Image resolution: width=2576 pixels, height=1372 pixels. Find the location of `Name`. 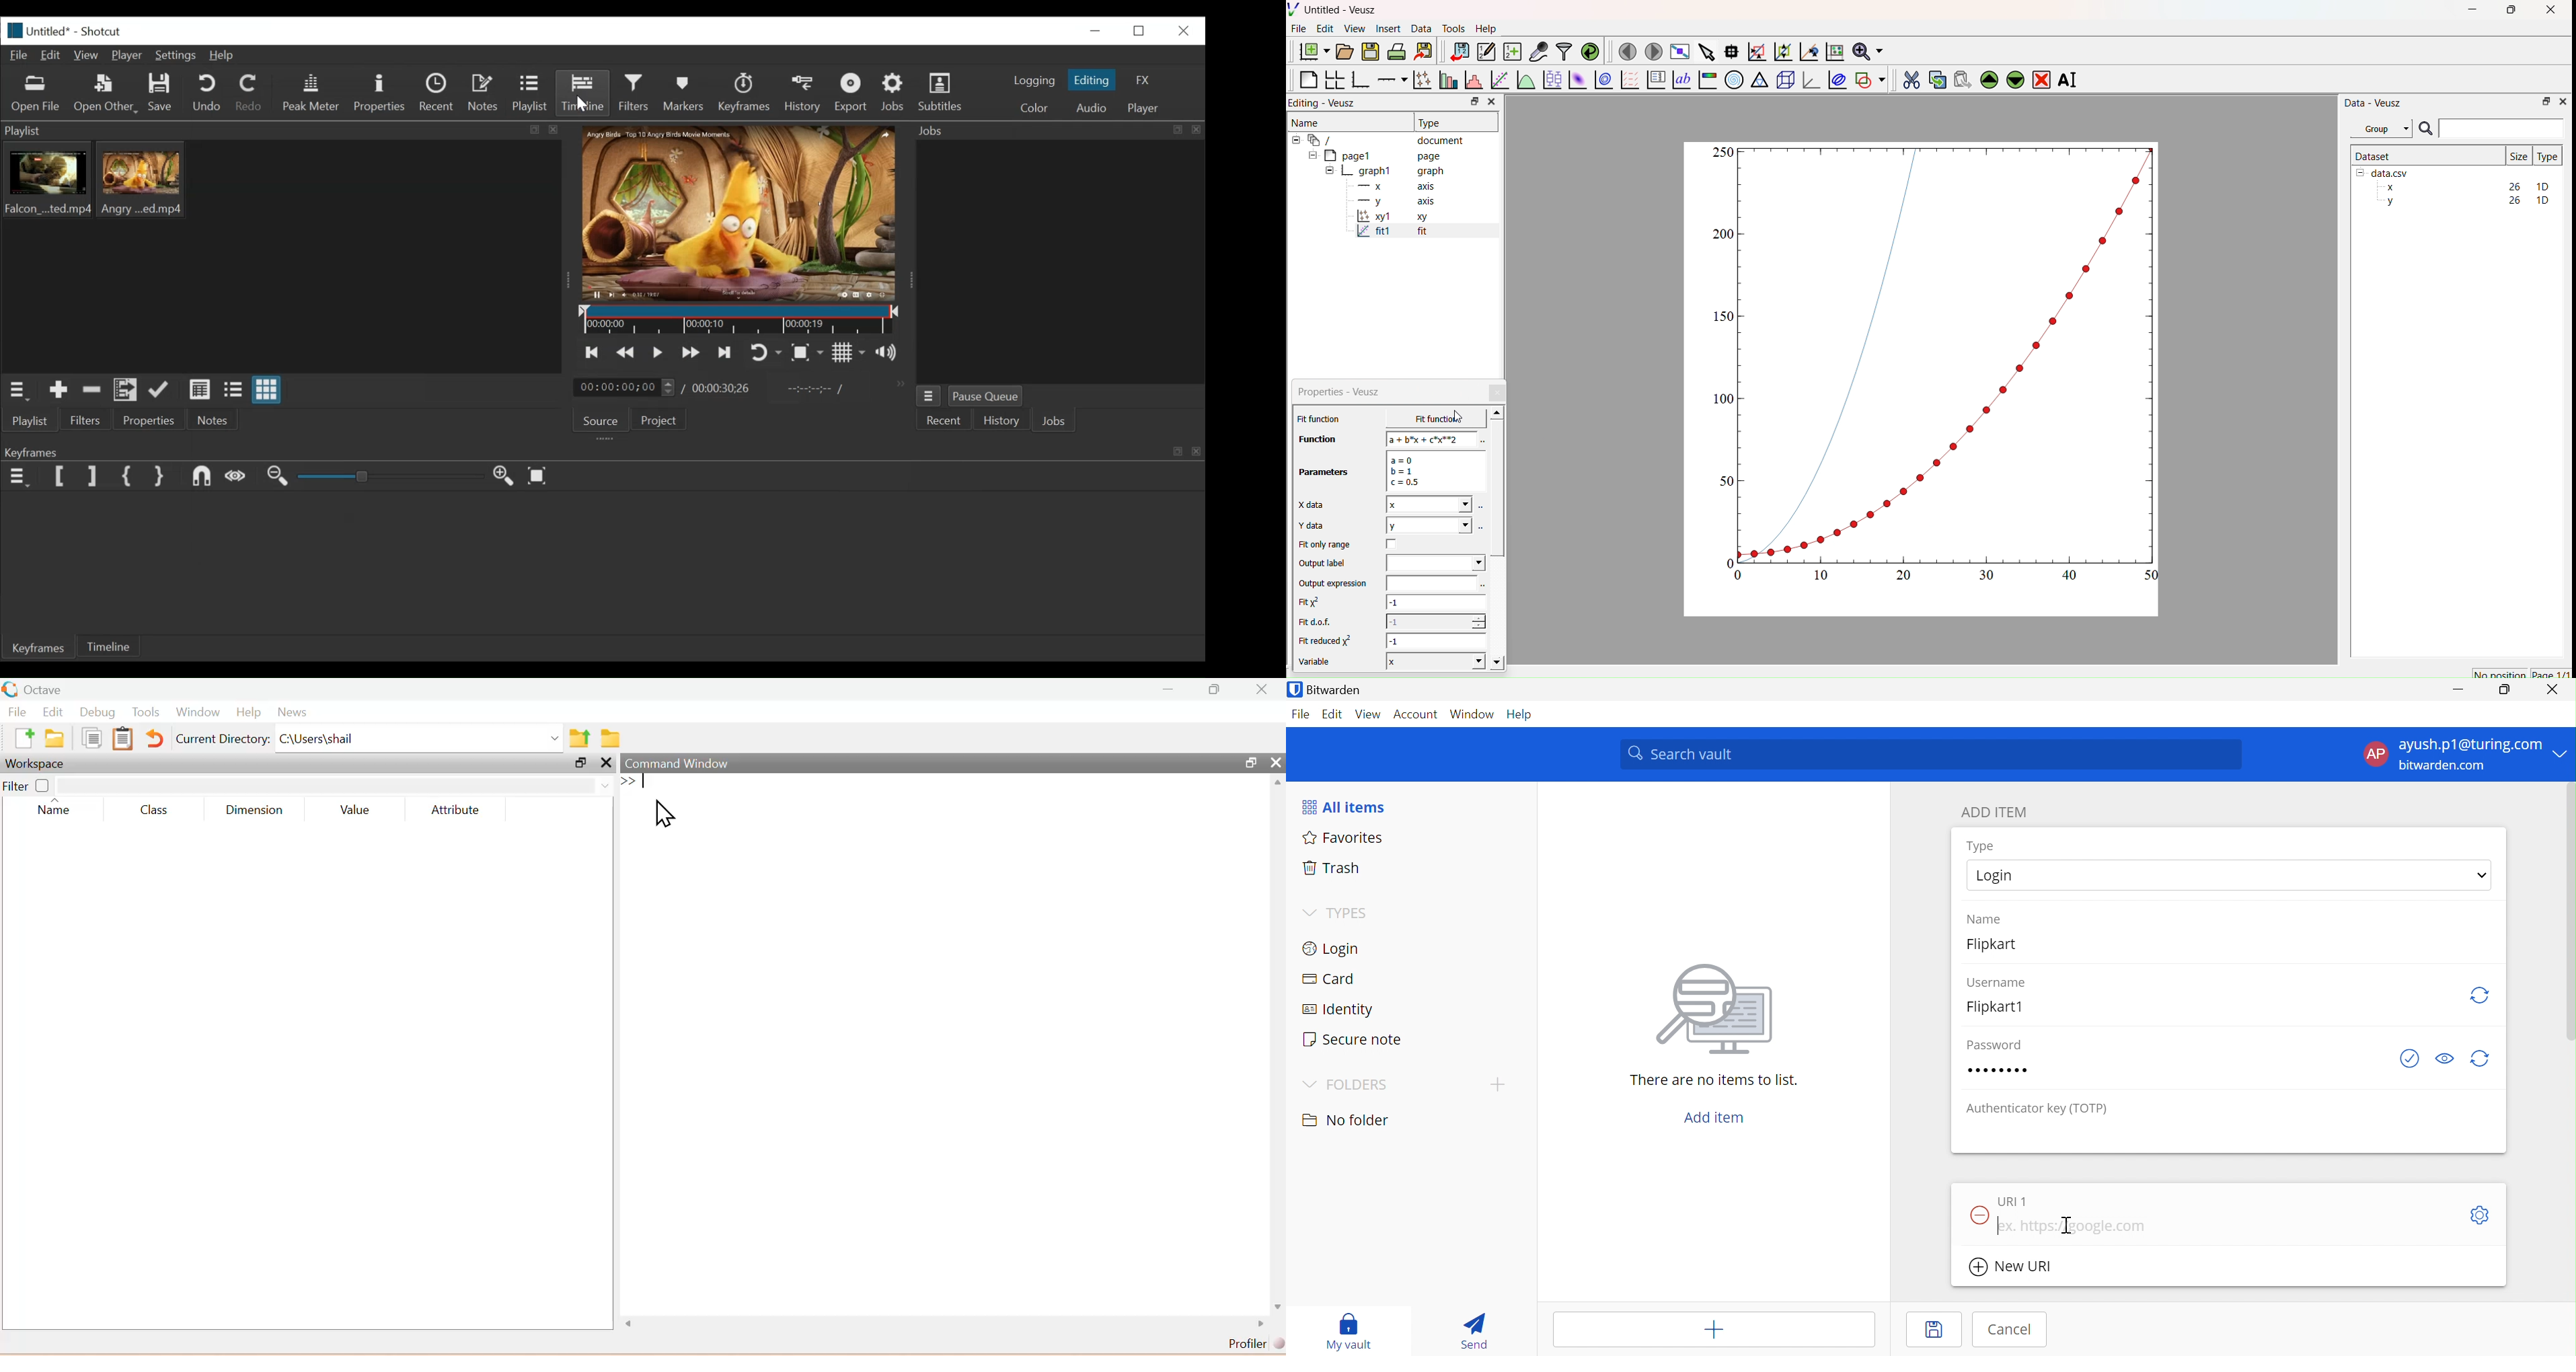

Name is located at coordinates (55, 809).